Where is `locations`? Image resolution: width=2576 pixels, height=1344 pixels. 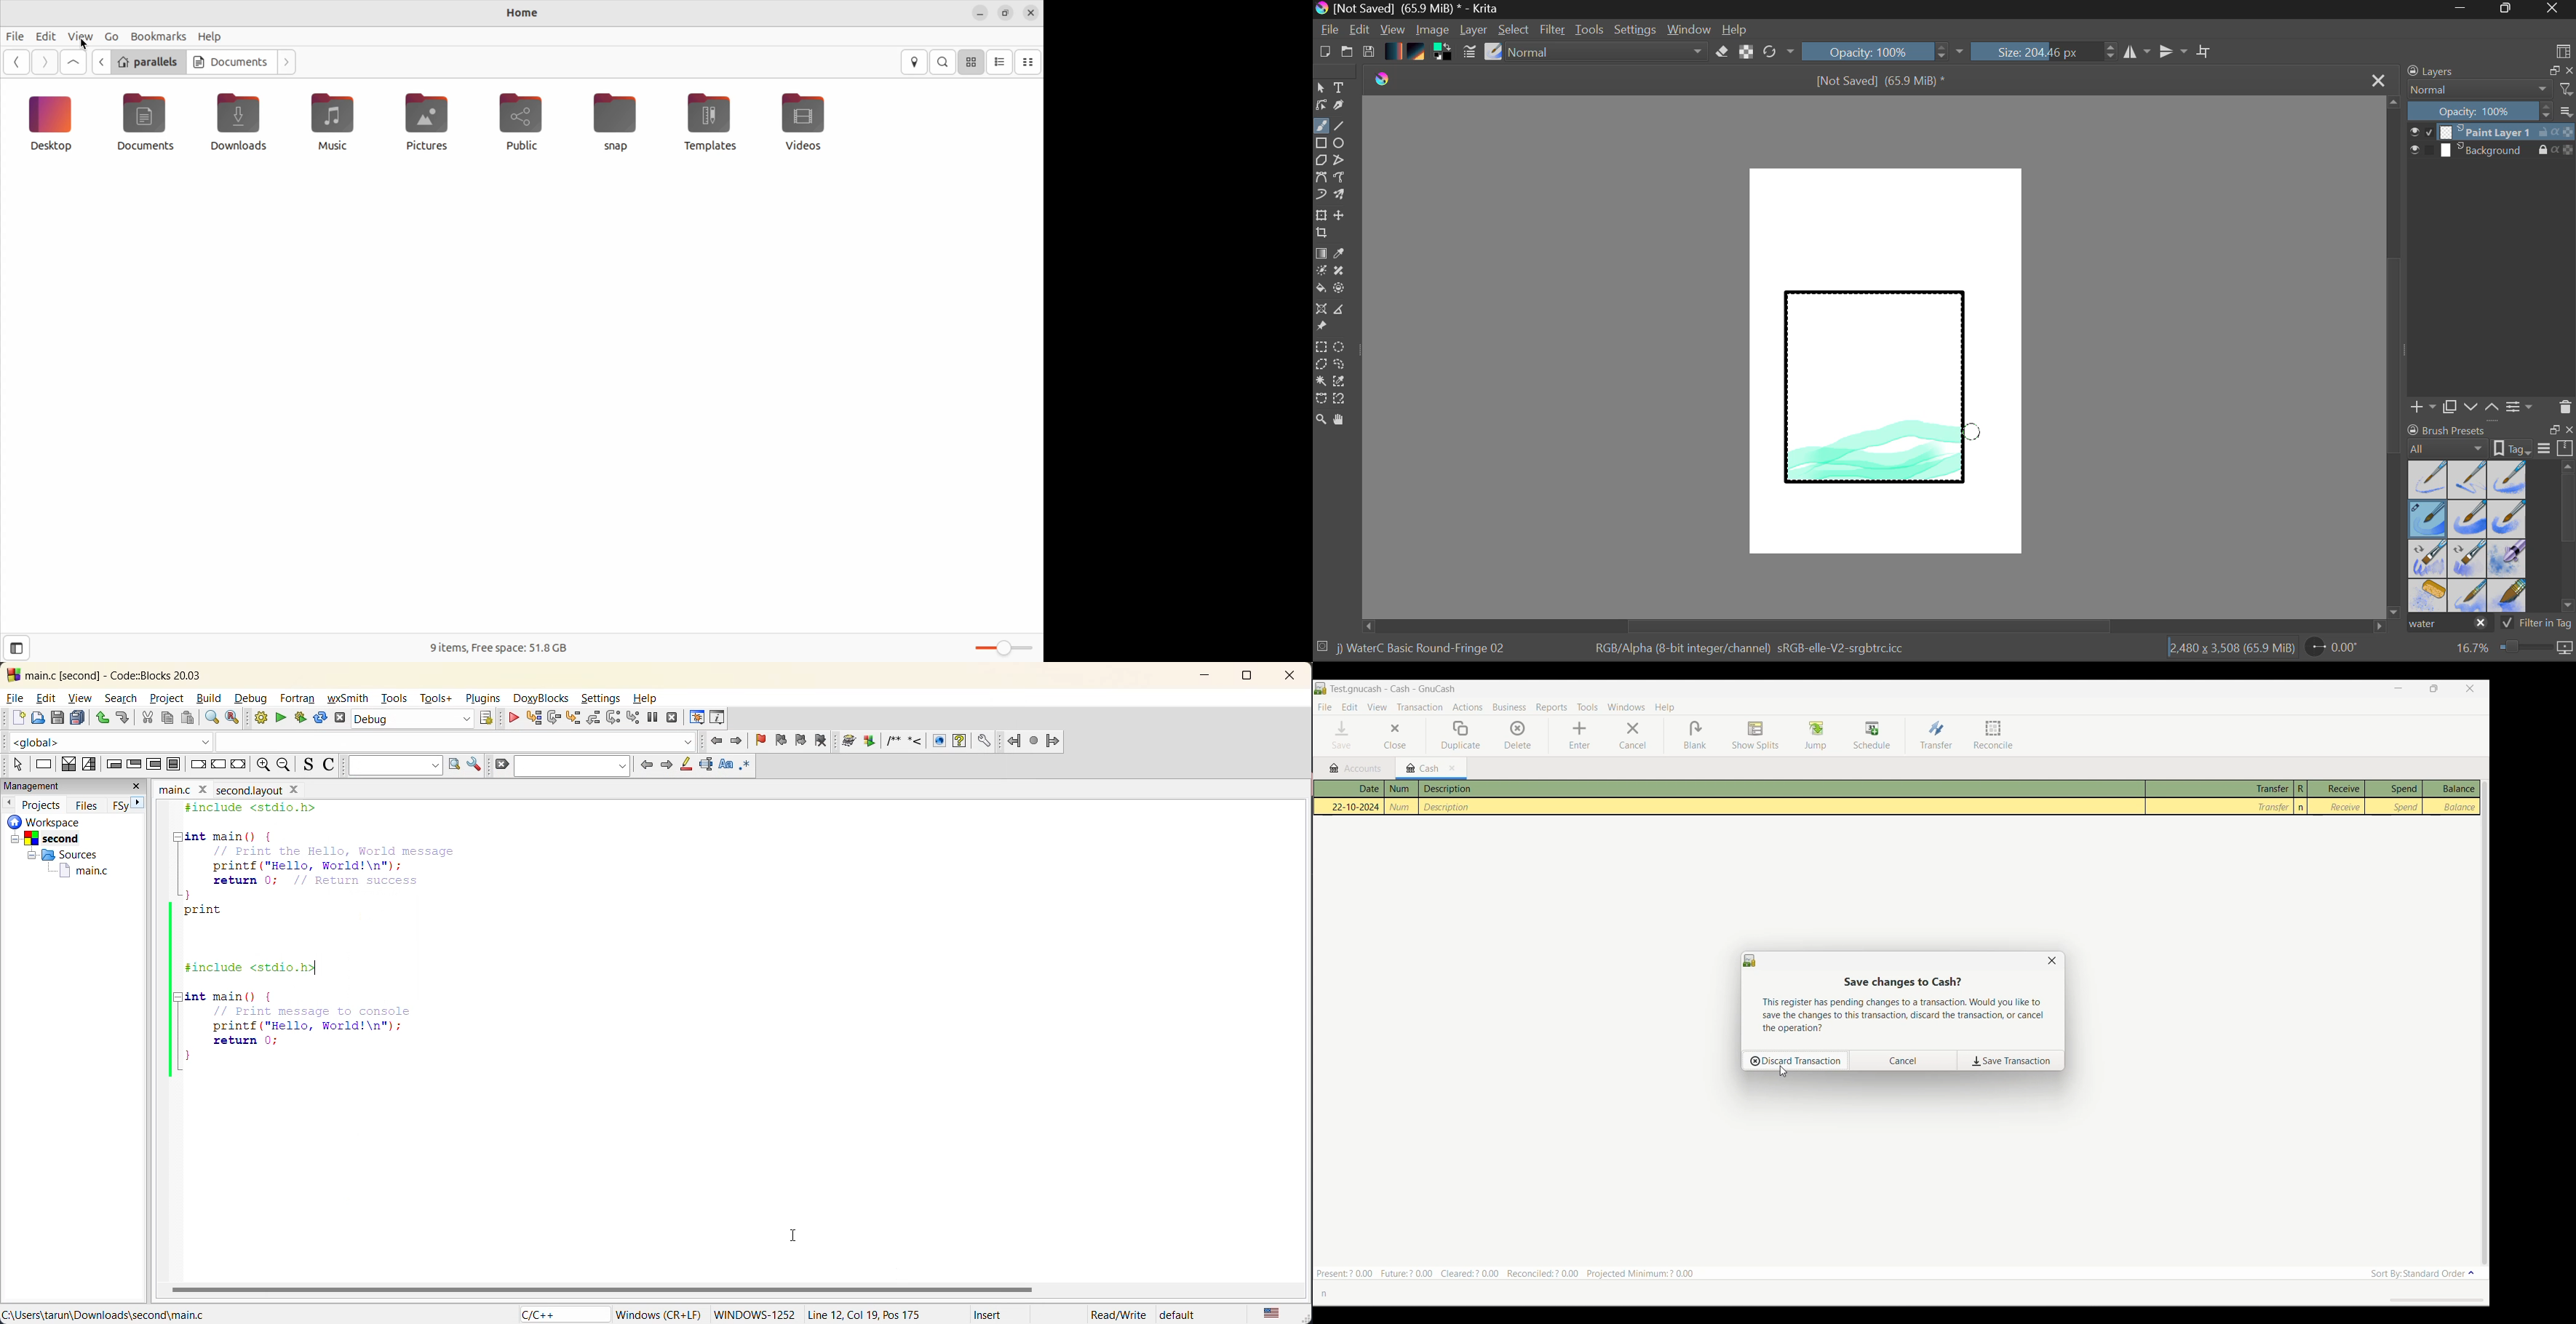
locations is located at coordinates (914, 62).